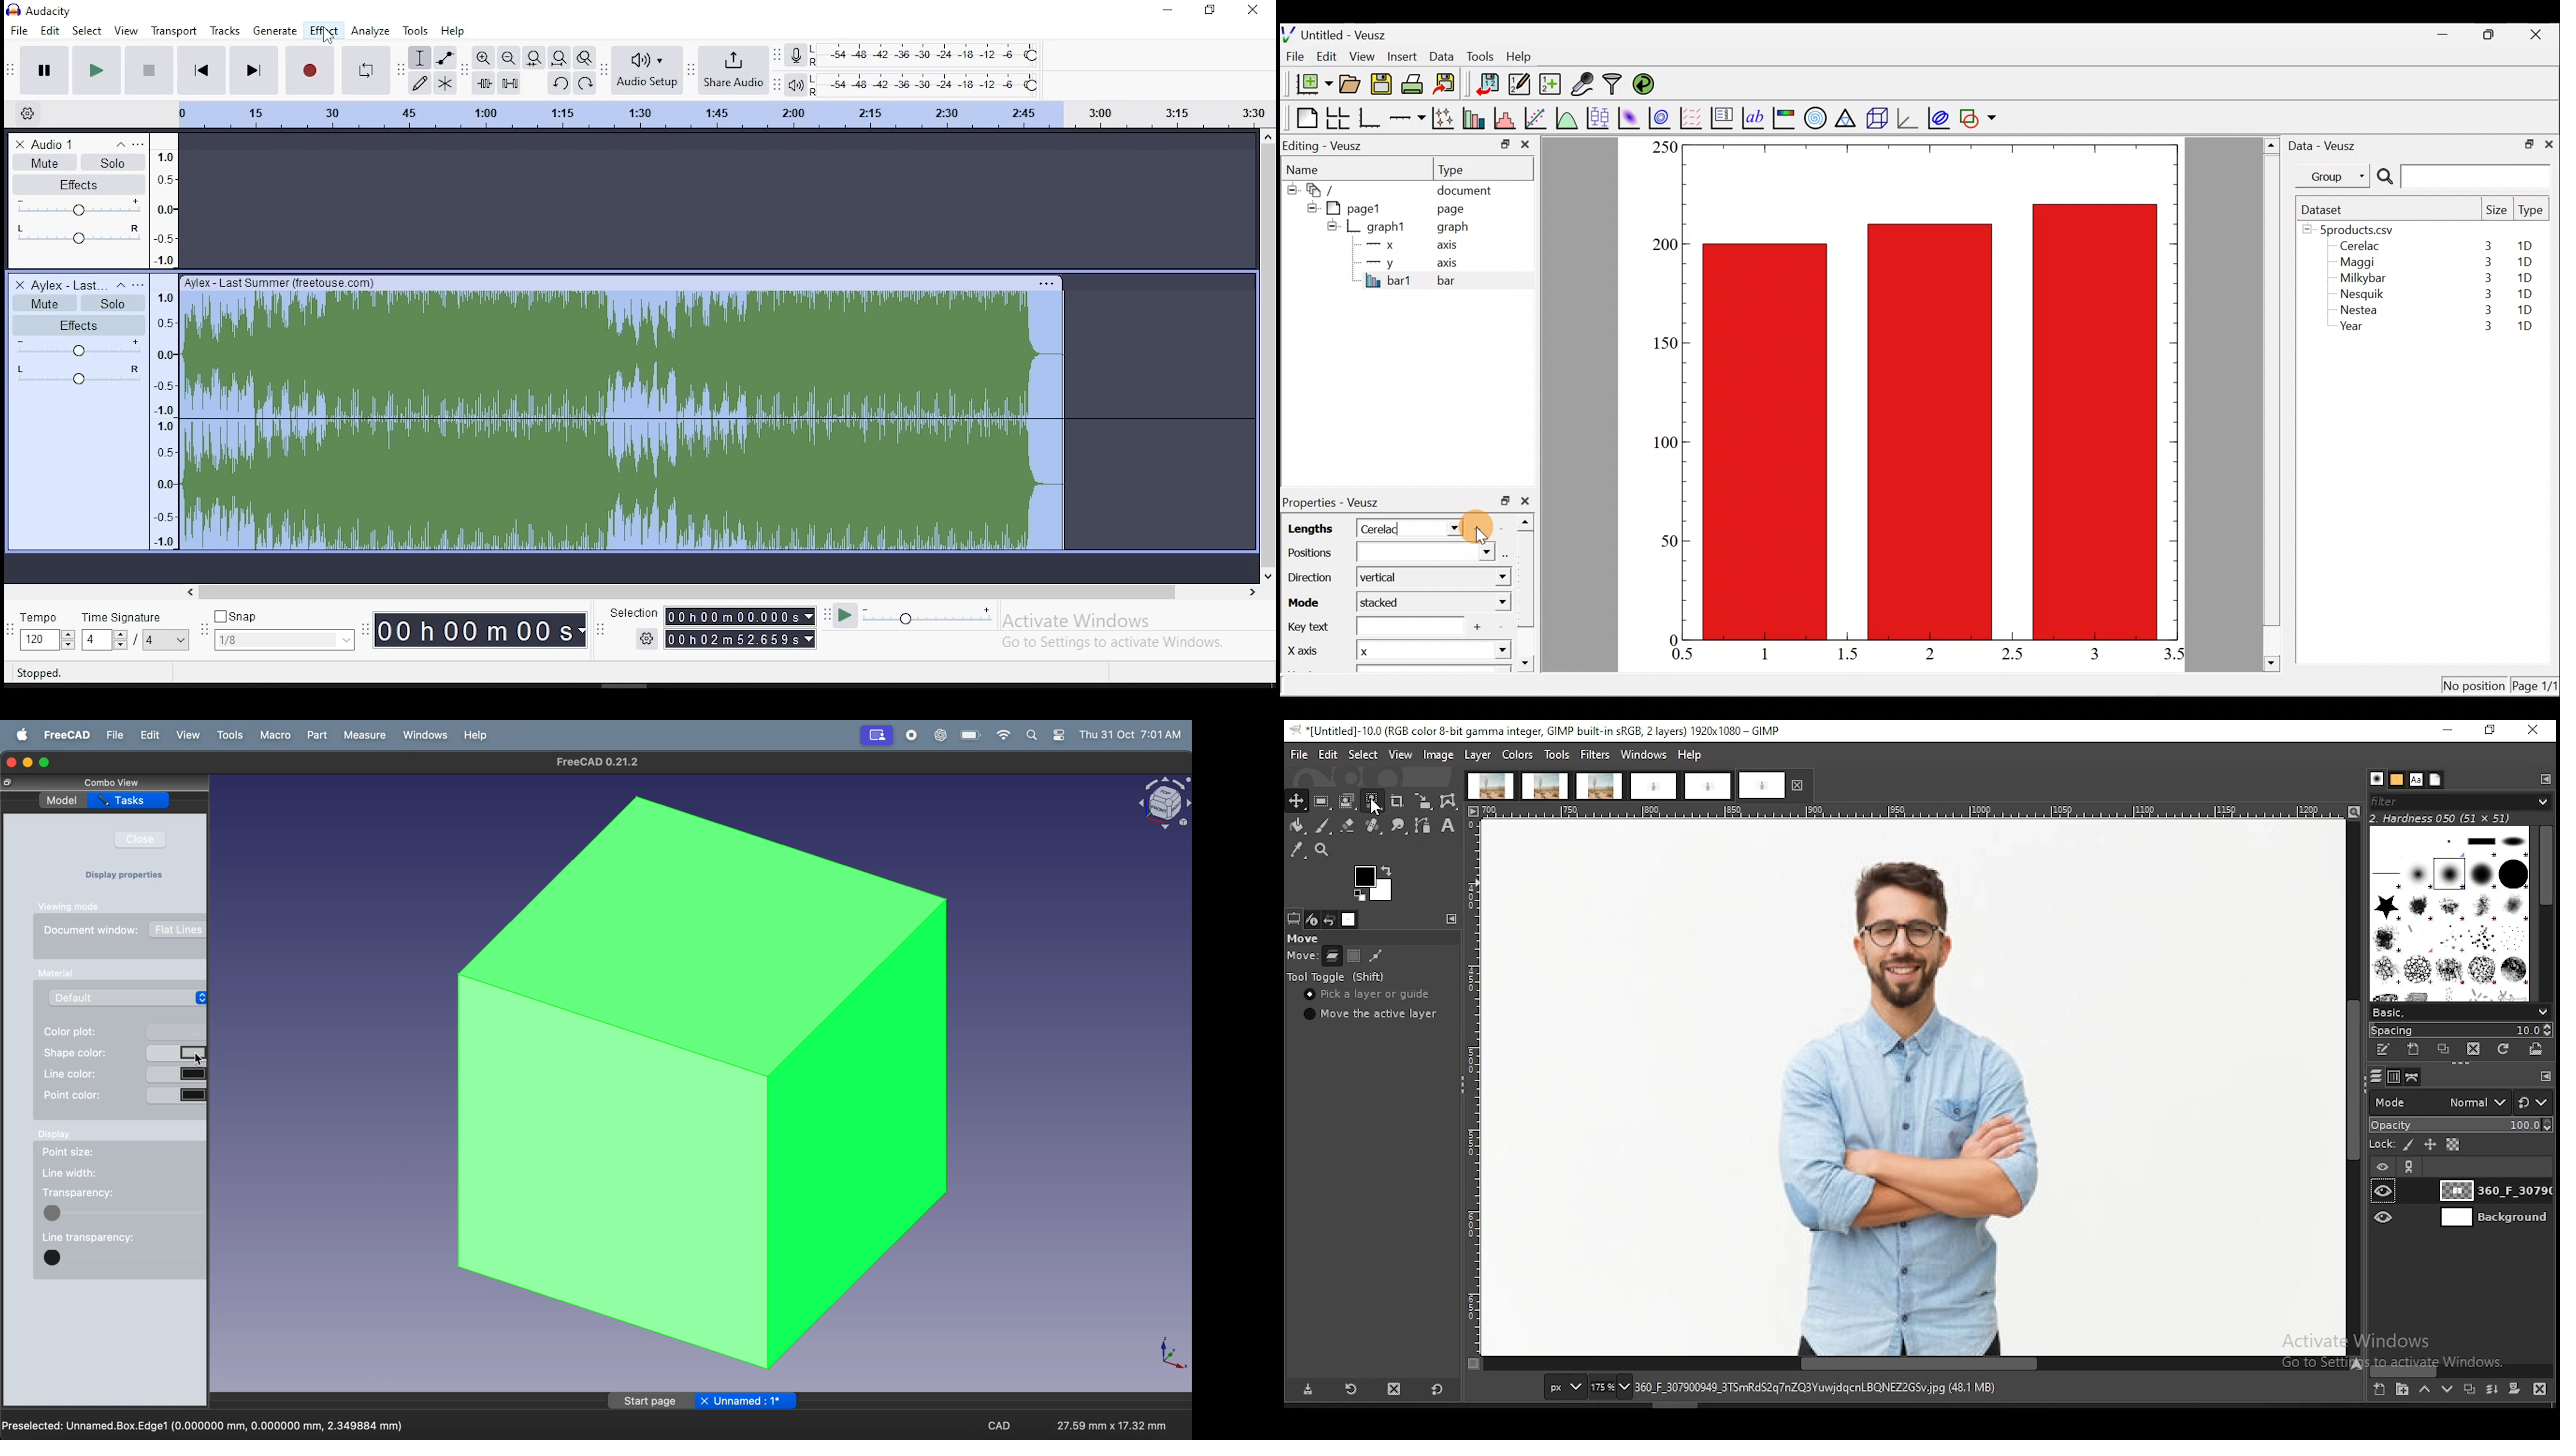  I want to click on chatgpt, so click(940, 736).